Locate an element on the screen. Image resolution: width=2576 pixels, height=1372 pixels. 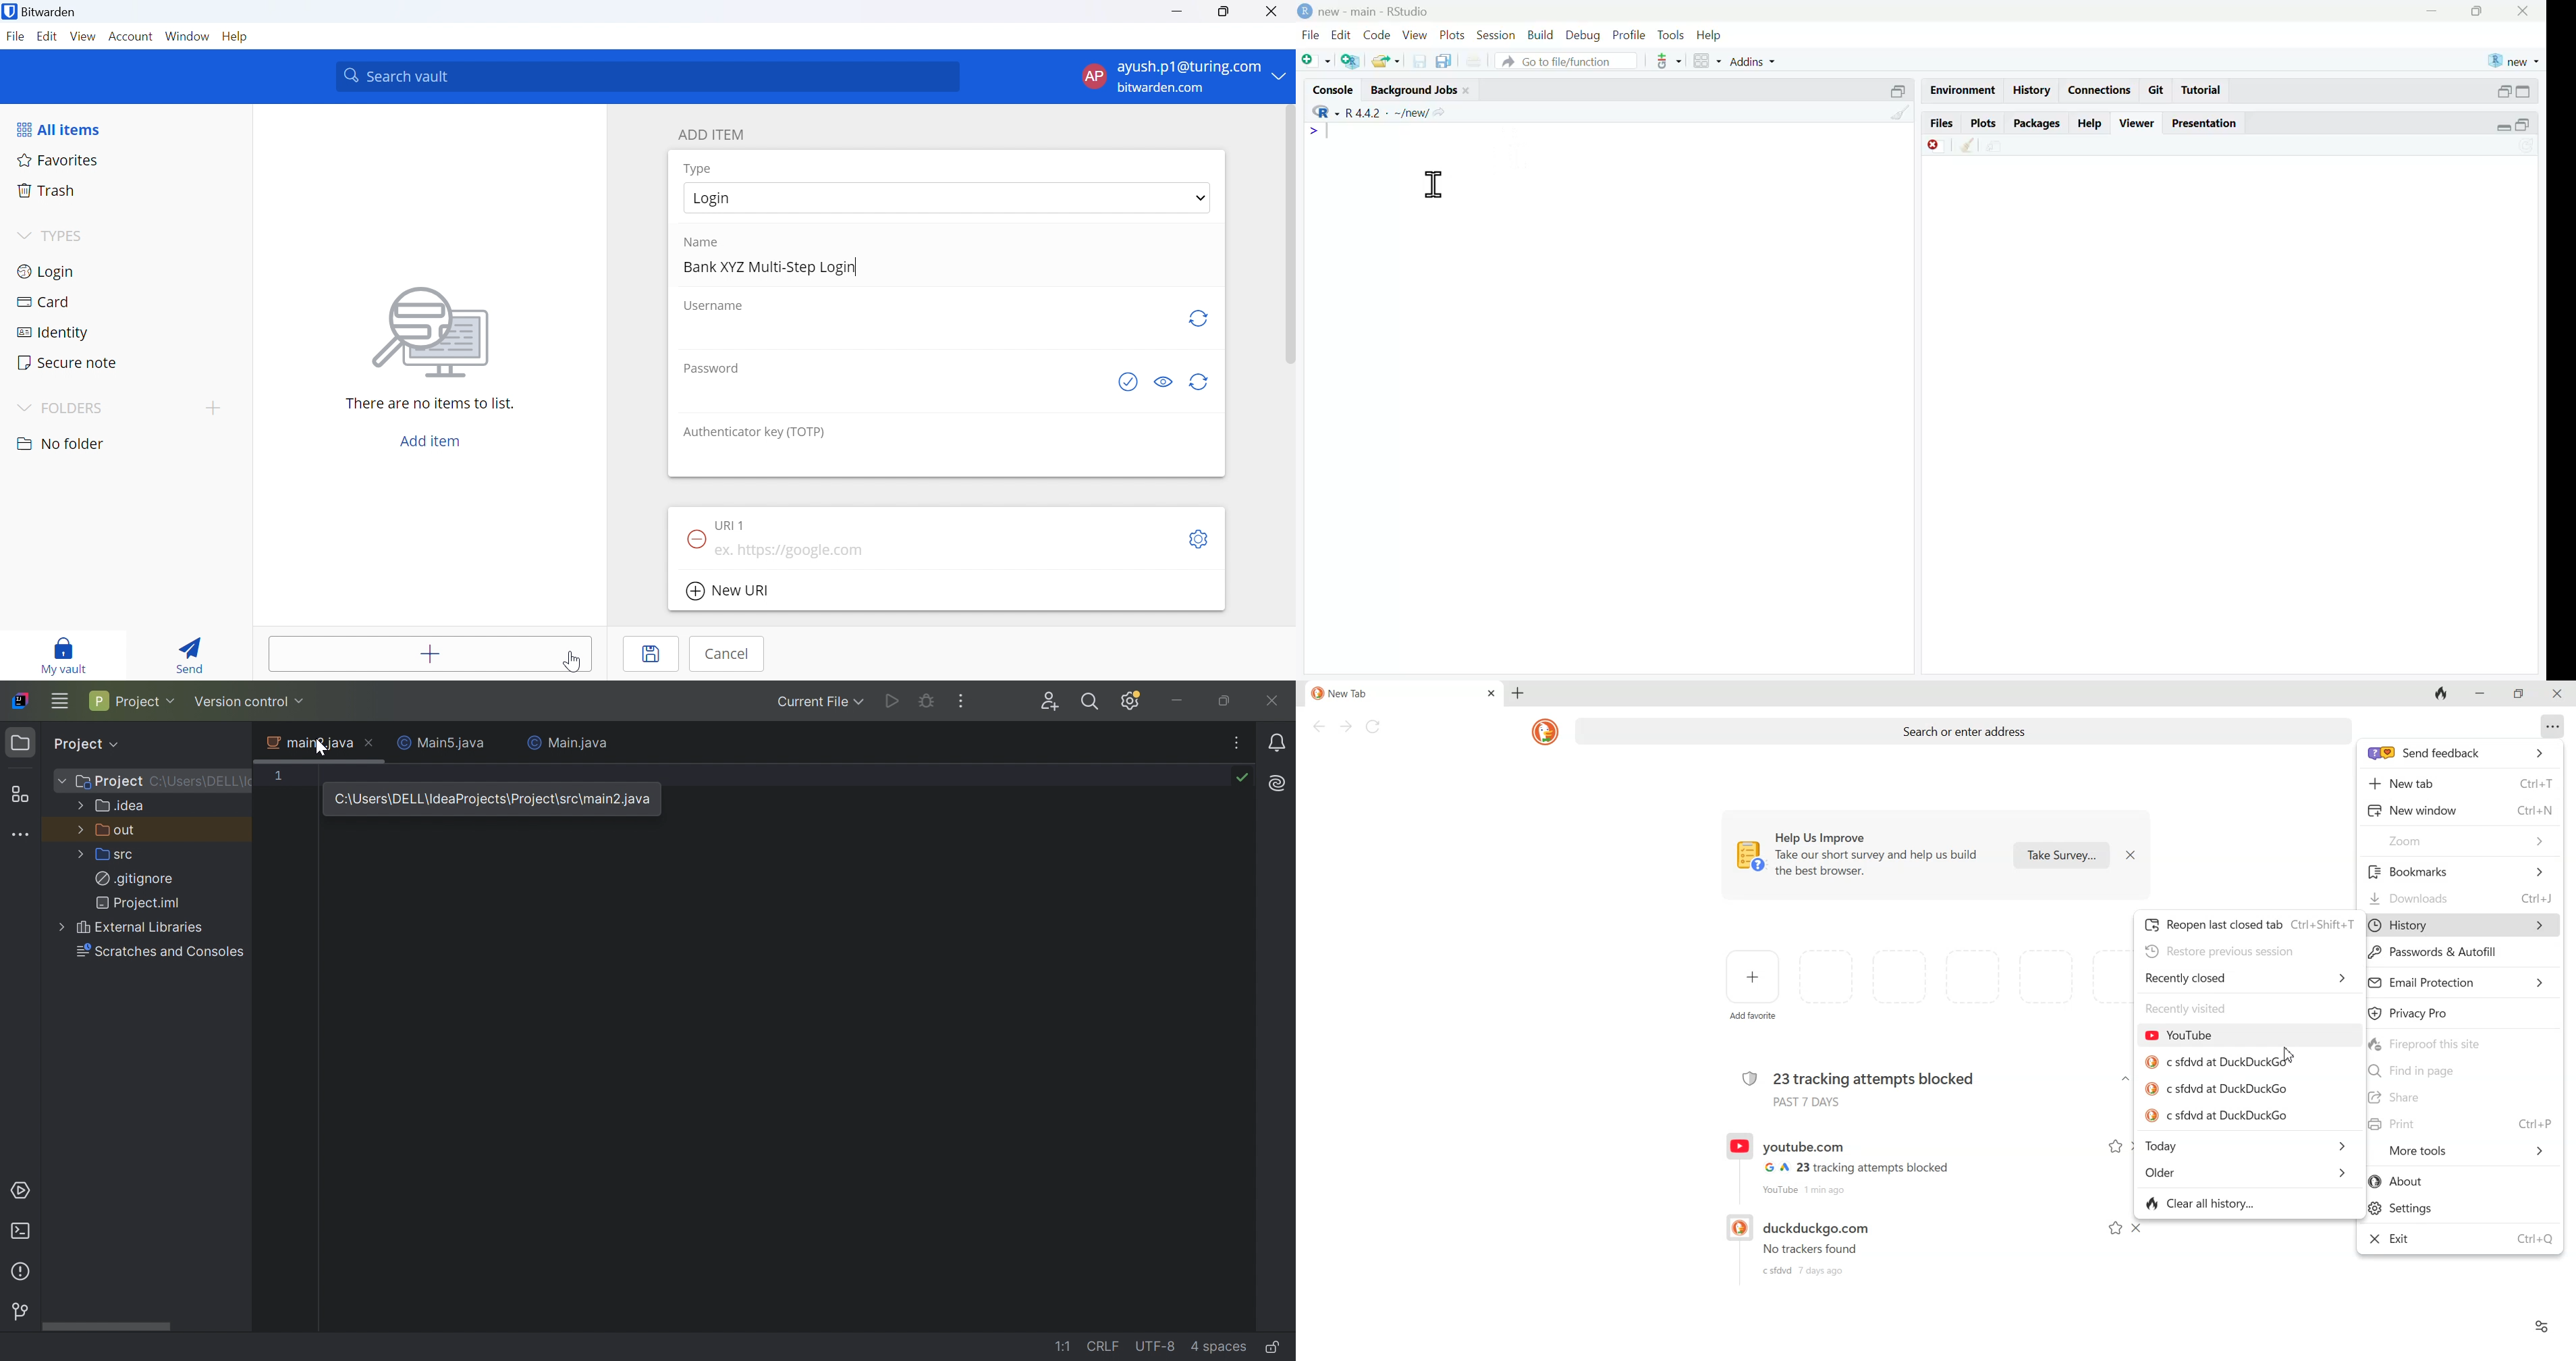
Remove is located at coordinates (694, 537).